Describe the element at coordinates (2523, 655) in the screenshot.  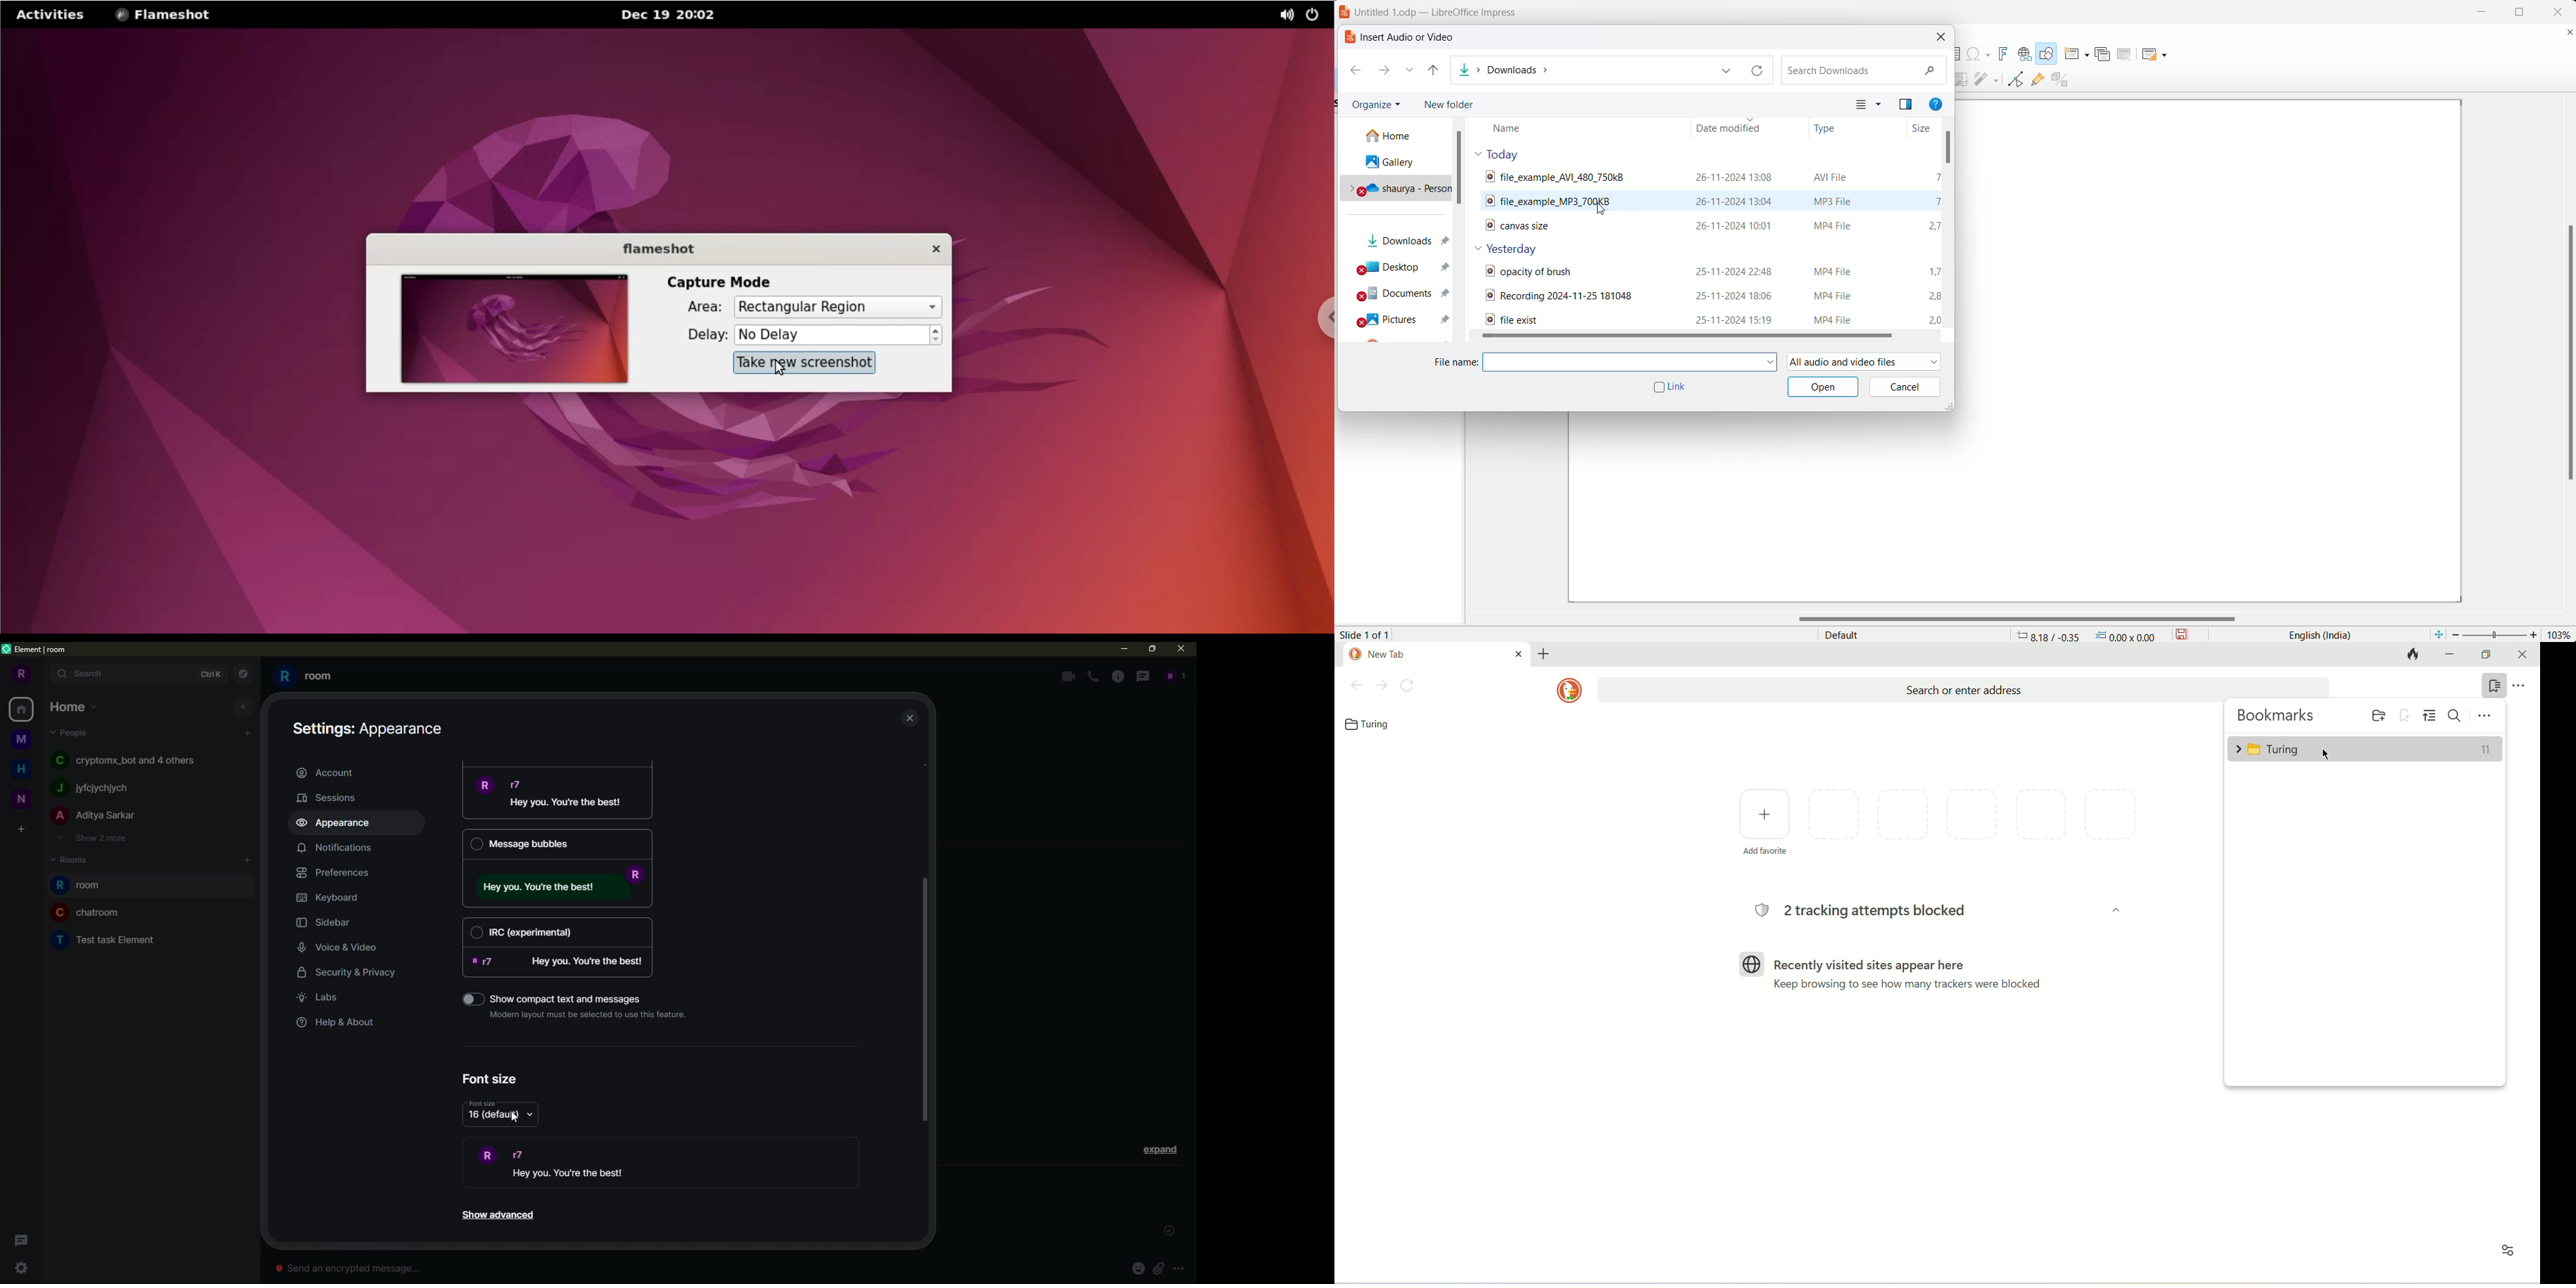
I see `close` at that location.